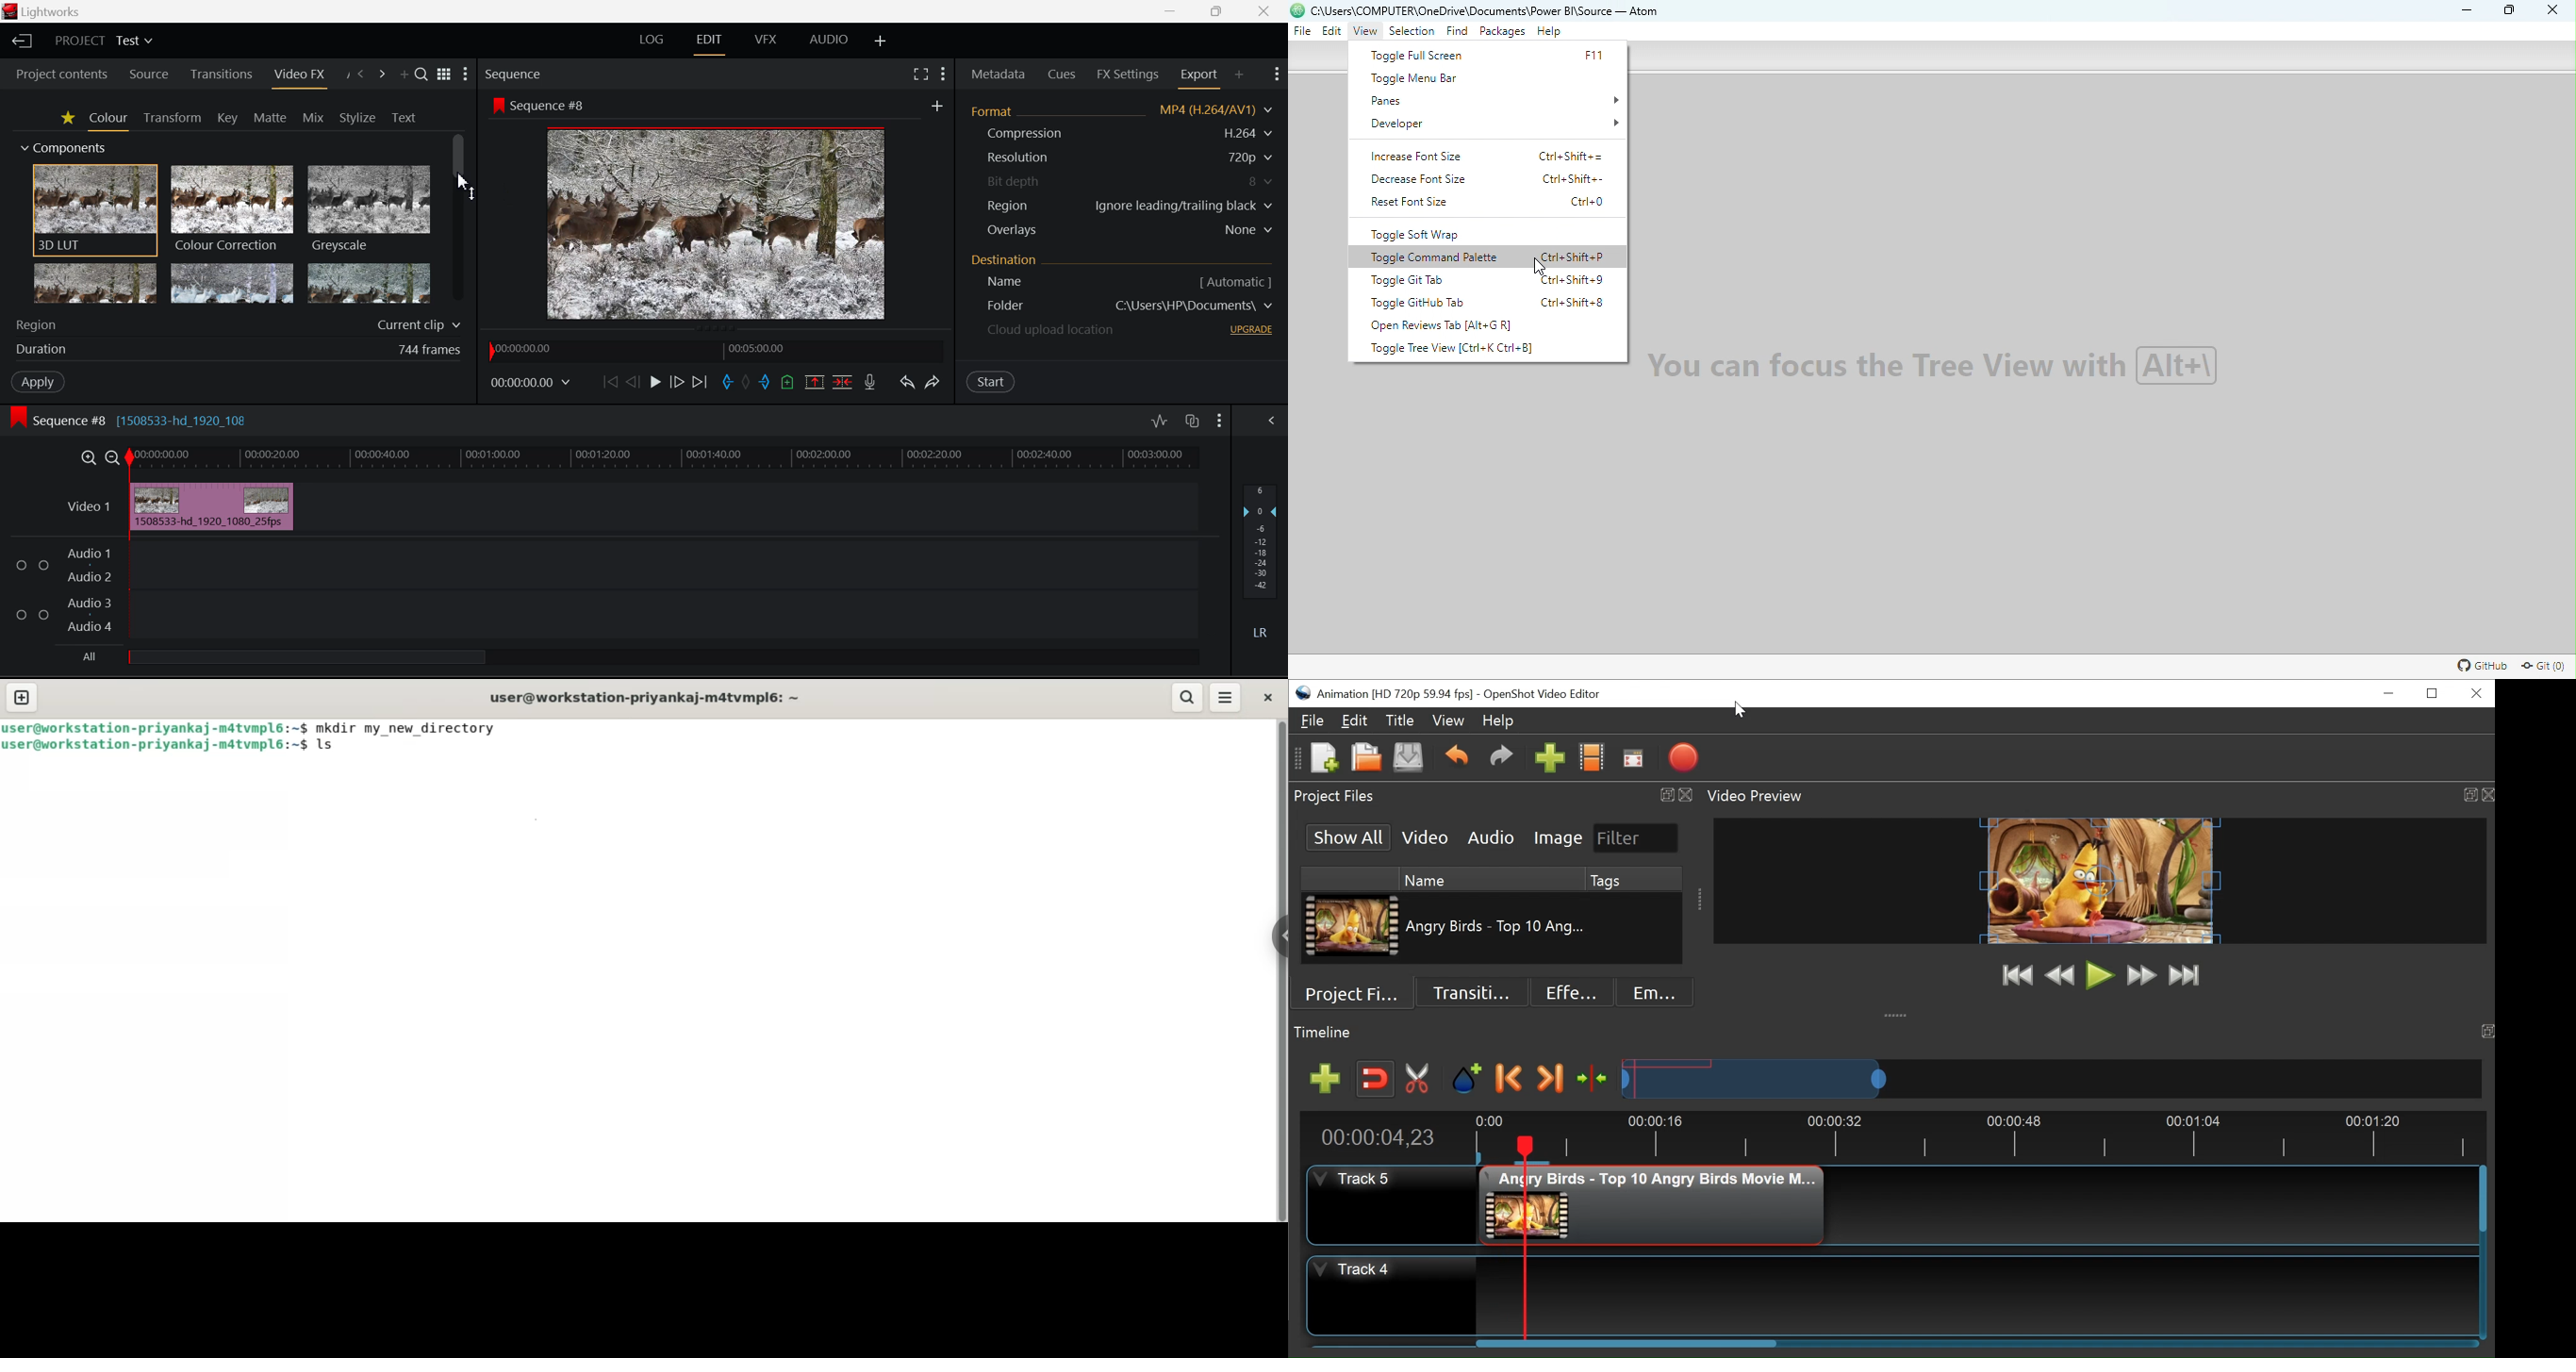  What do you see at coordinates (1063, 73) in the screenshot?
I see `Cues` at bounding box center [1063, 73].